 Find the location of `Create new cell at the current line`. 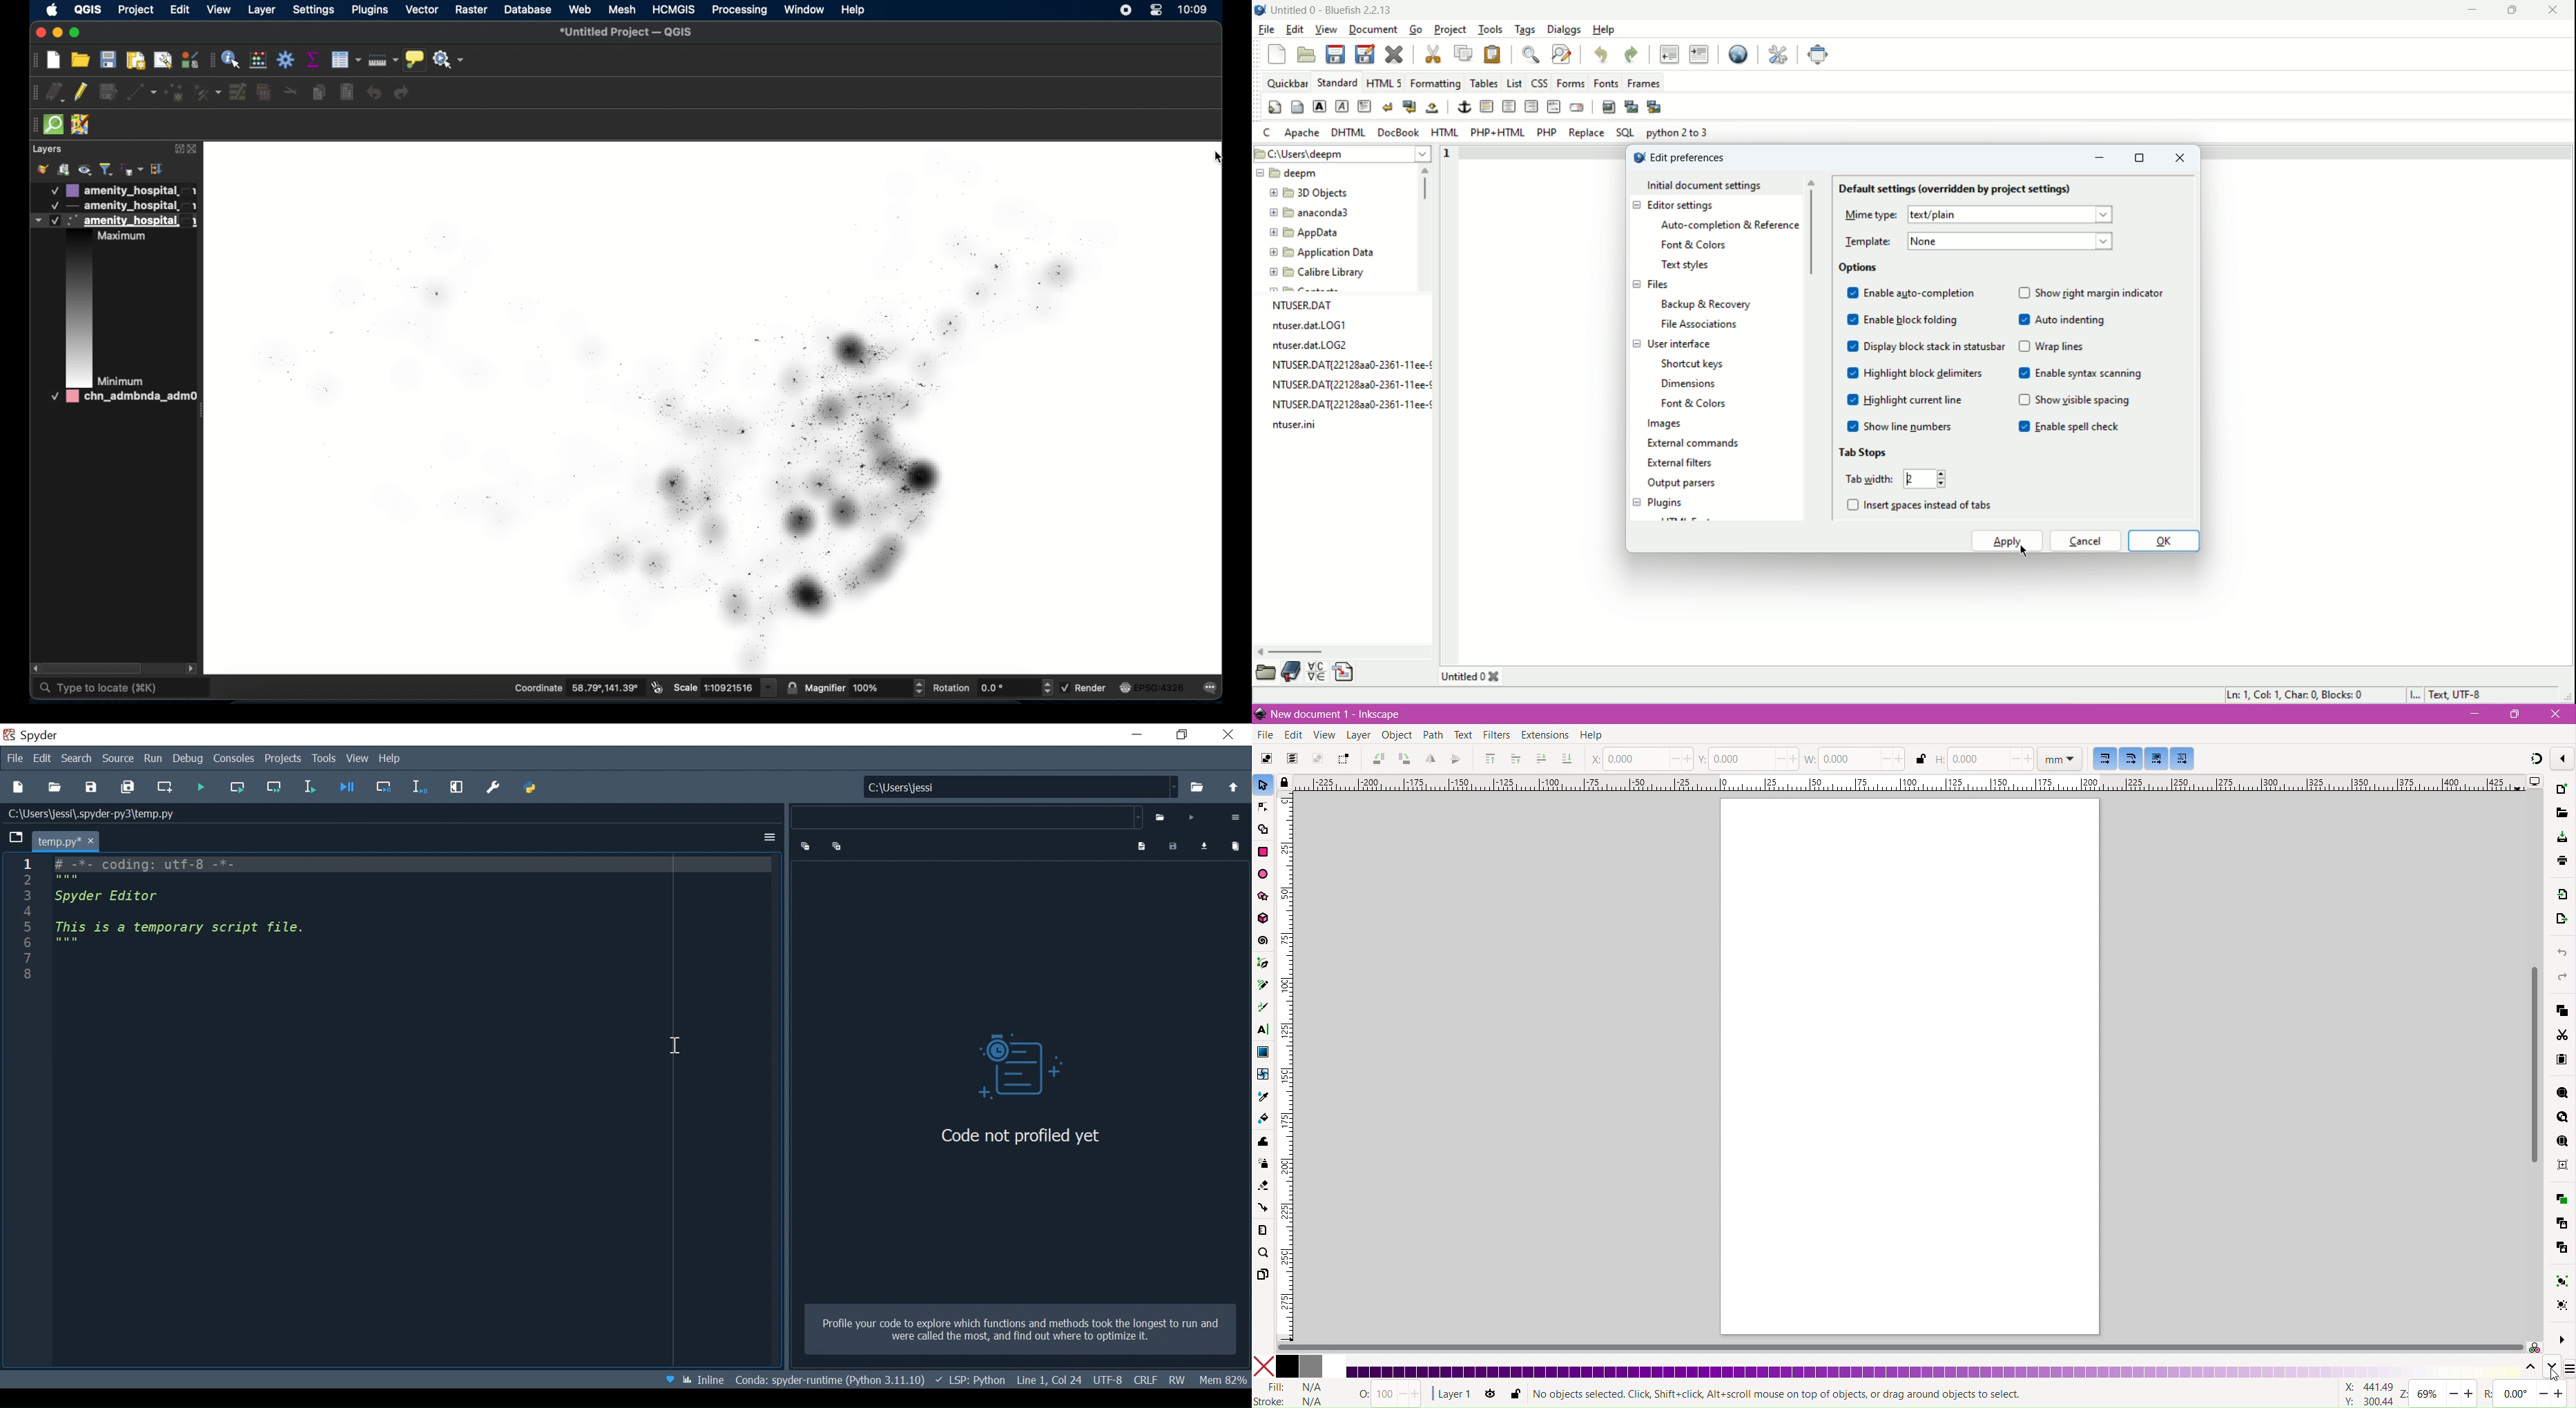

Create new cell at the current line is located at coordinates (166, 789).